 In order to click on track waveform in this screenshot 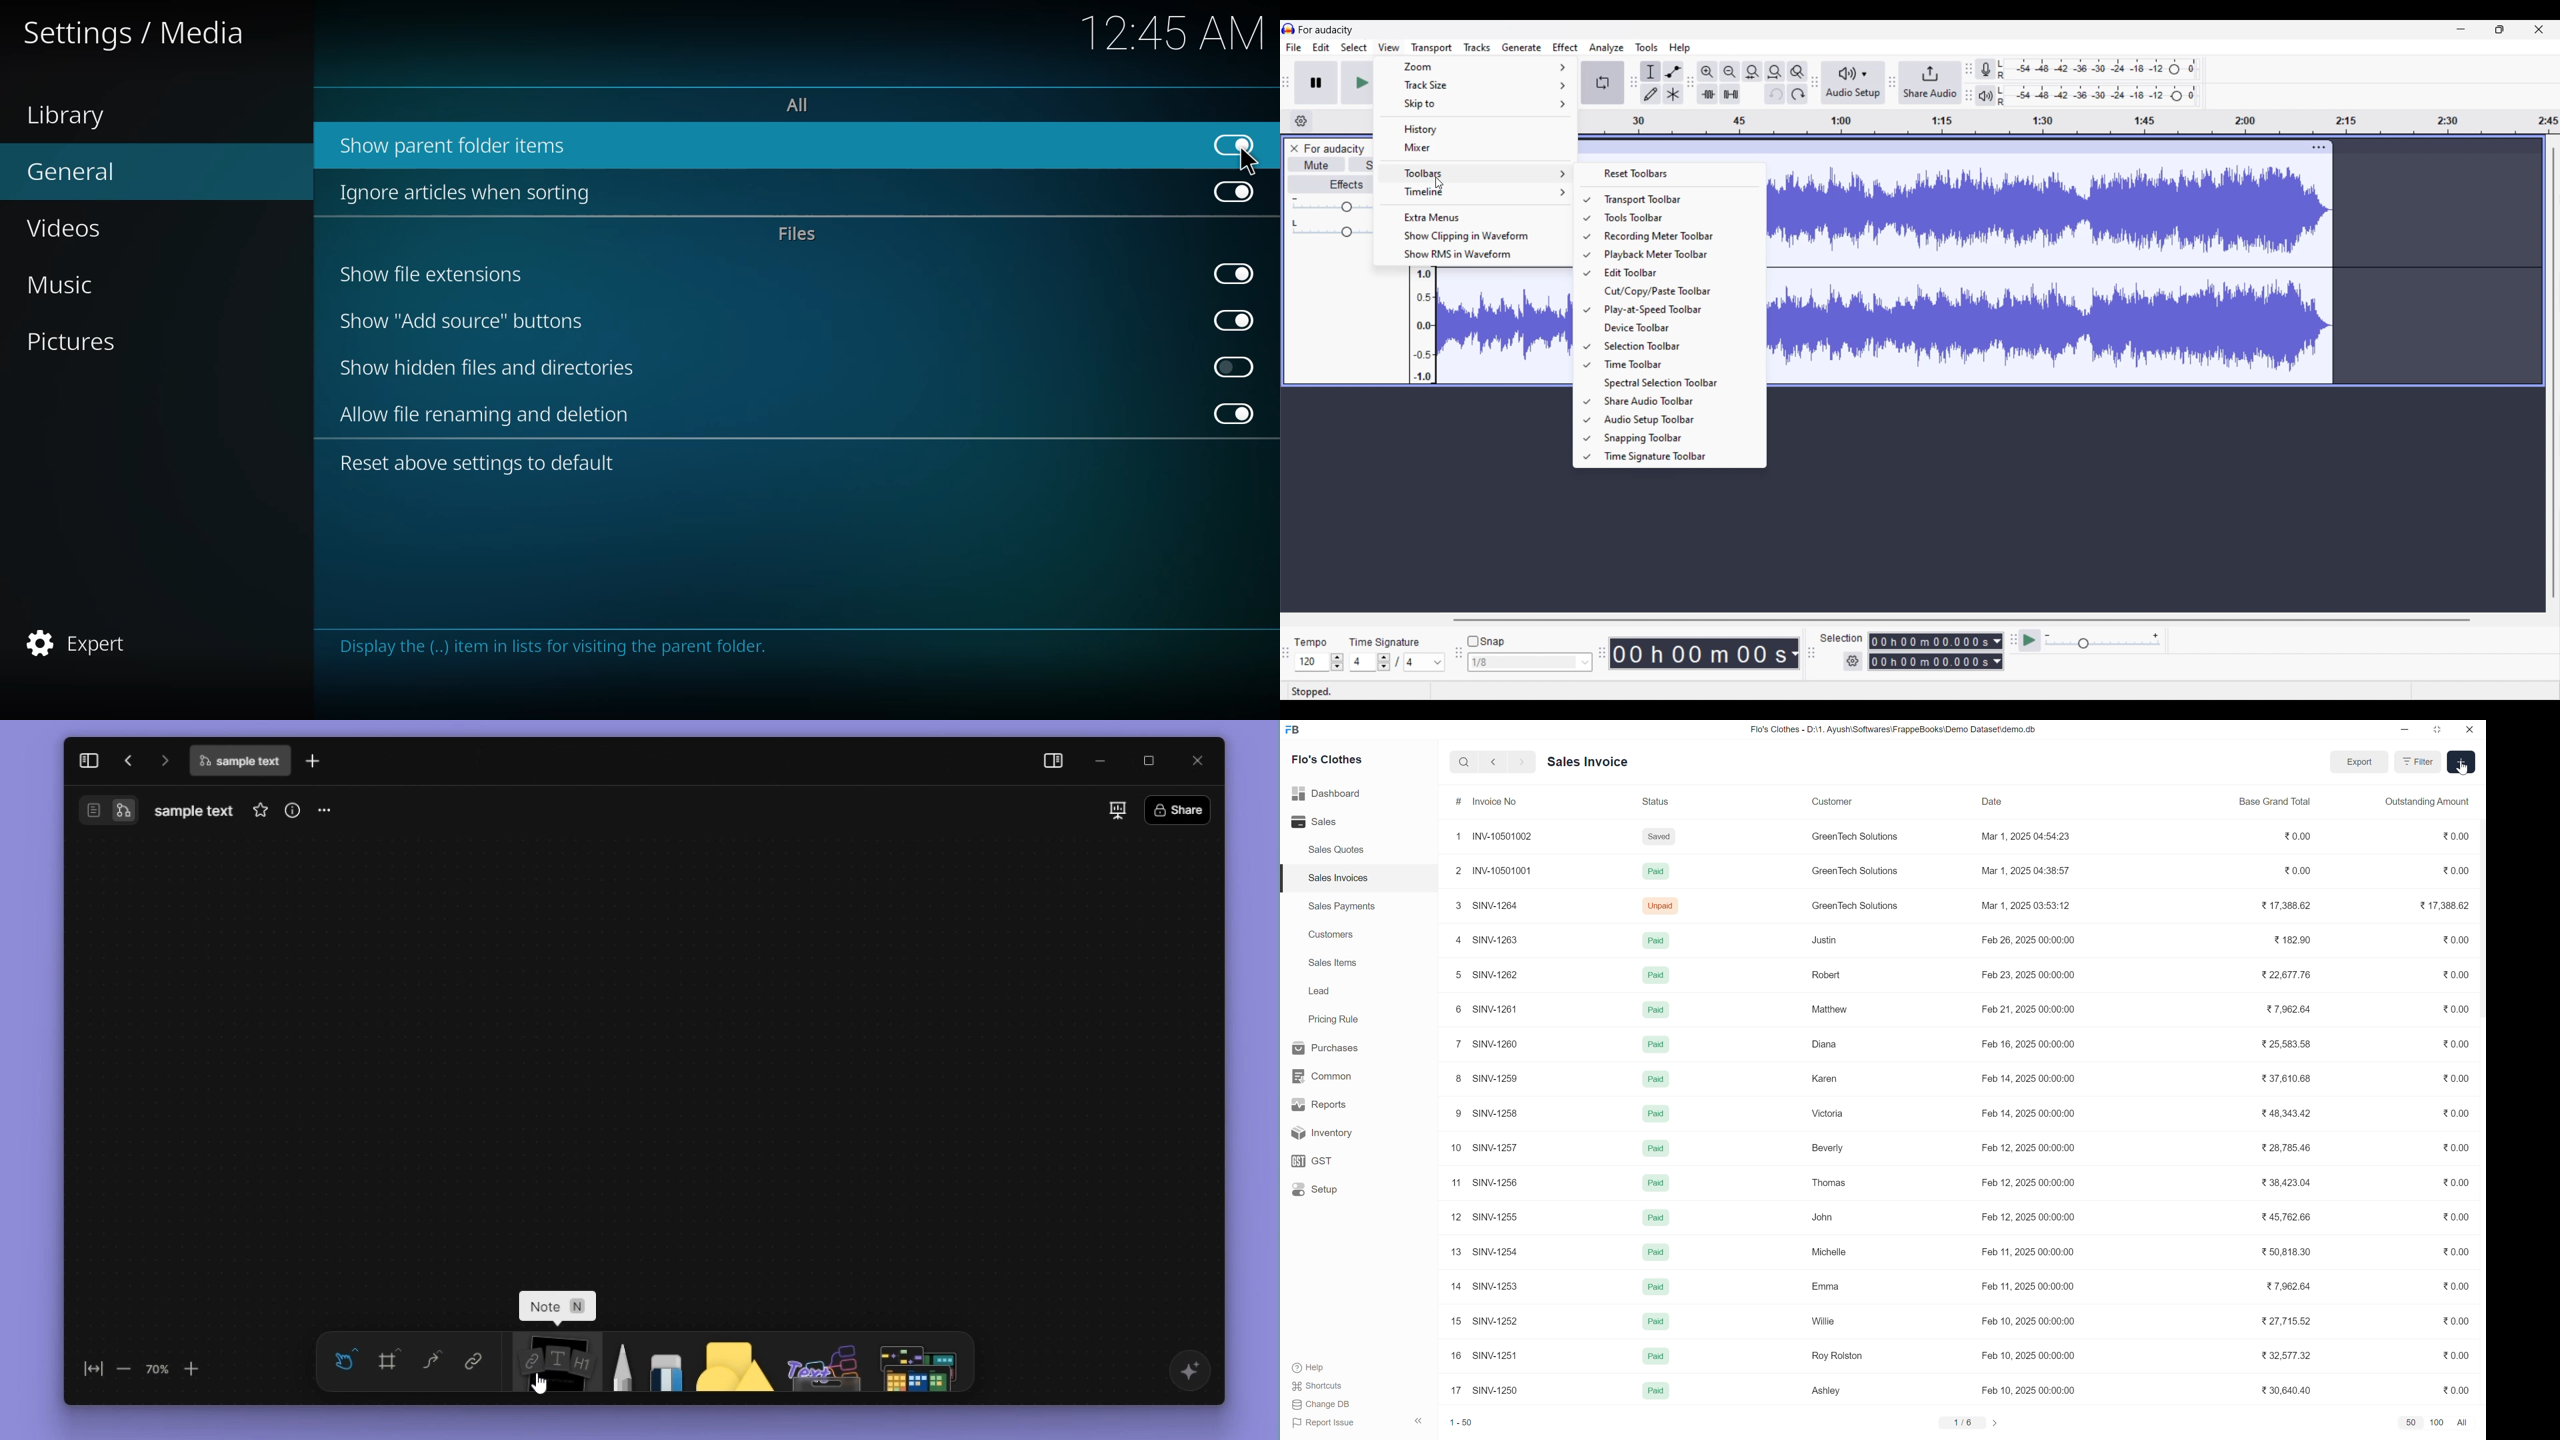, I will do `click(2051, 271)`.